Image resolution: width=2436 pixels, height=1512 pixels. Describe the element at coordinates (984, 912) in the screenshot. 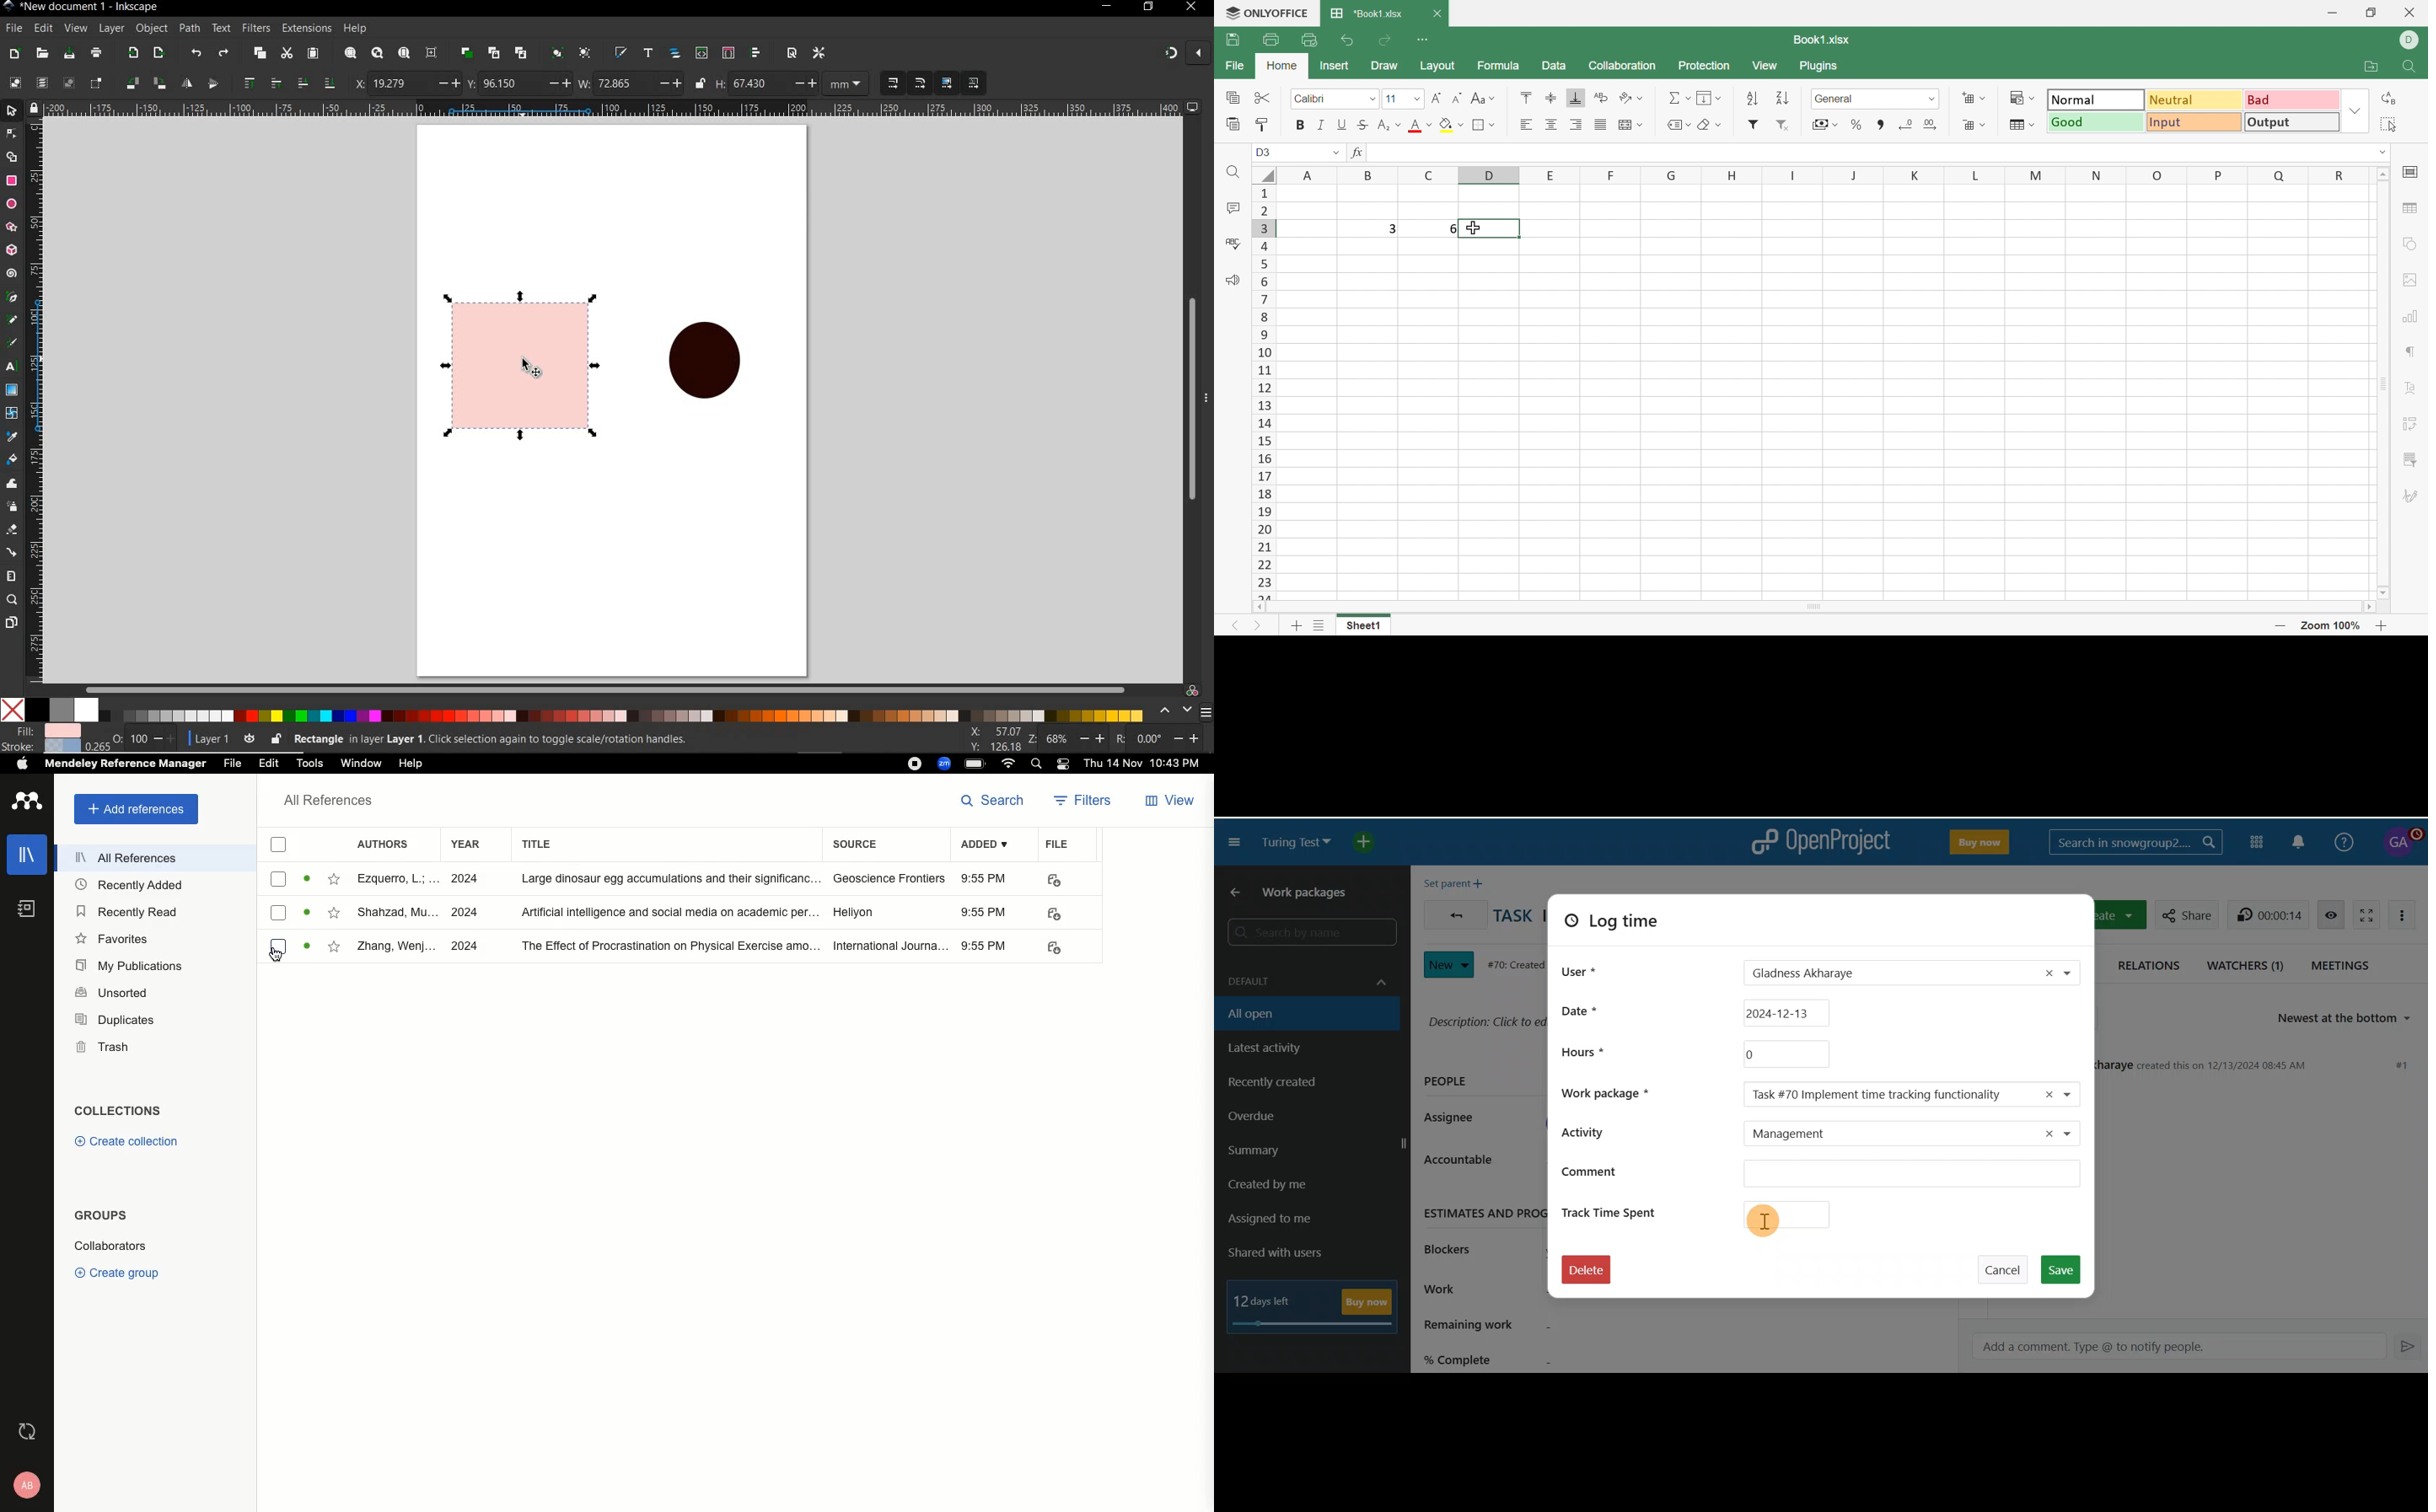

I see `9:55 PM` at that location.